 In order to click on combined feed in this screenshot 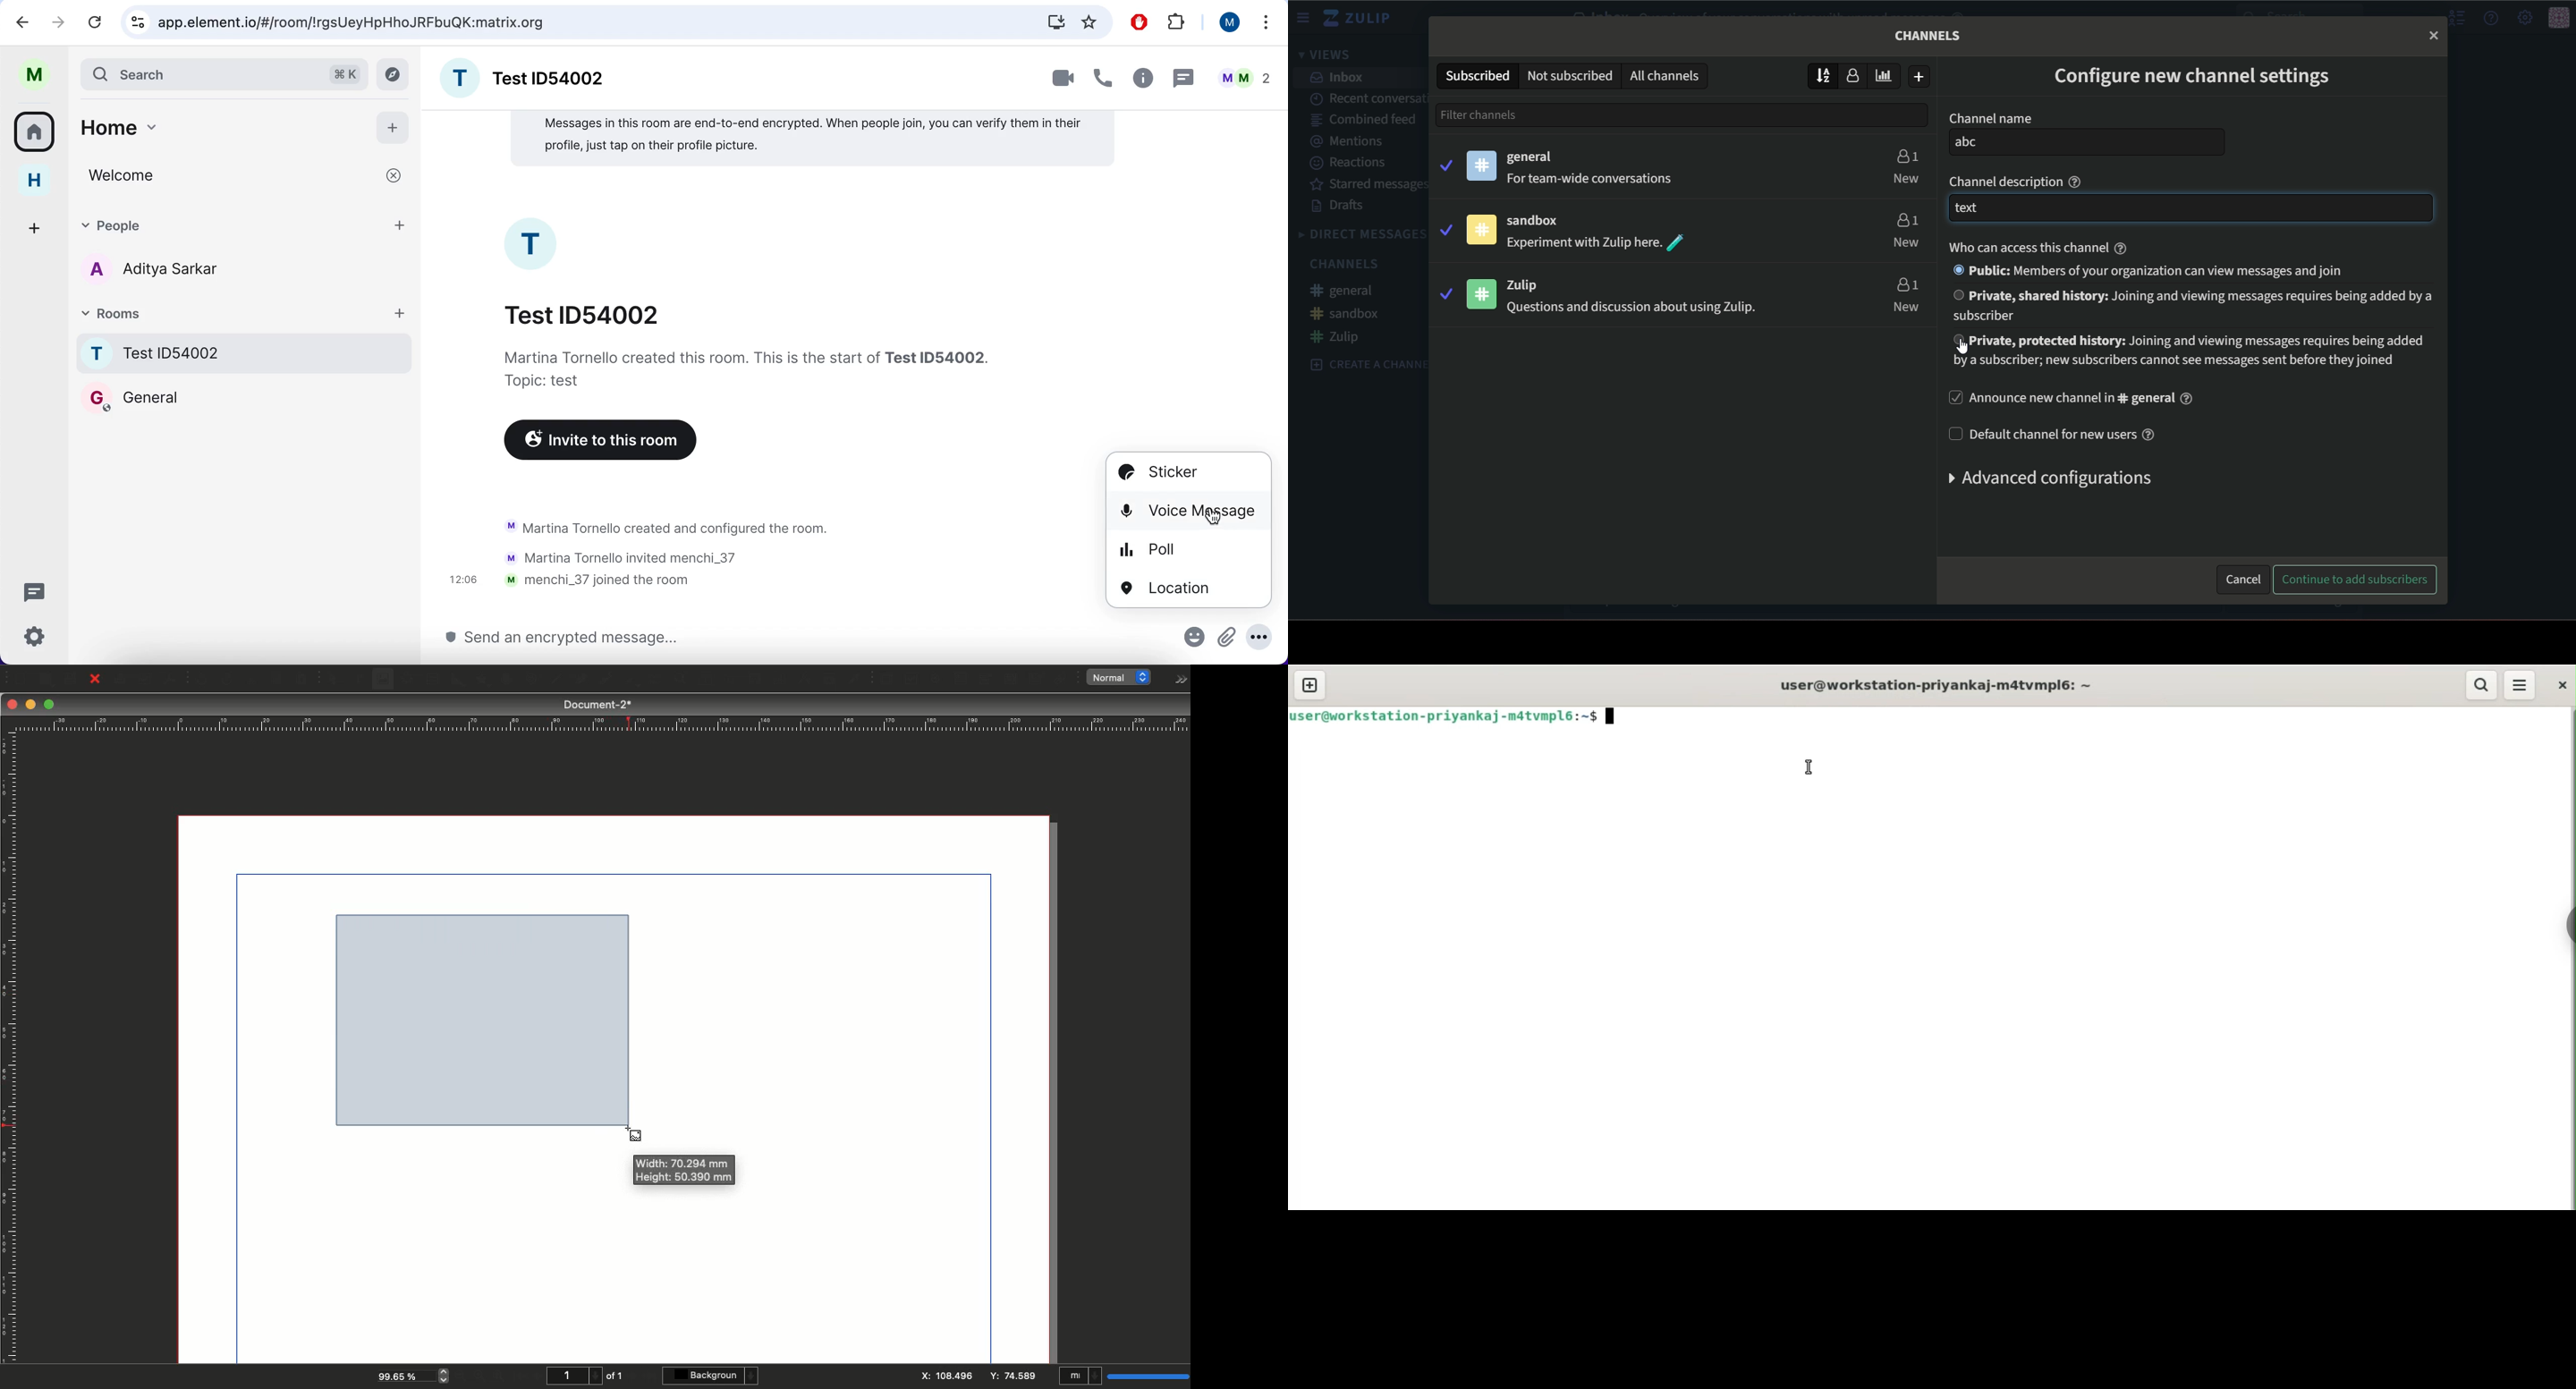, I will do `click(1363, 121)`.